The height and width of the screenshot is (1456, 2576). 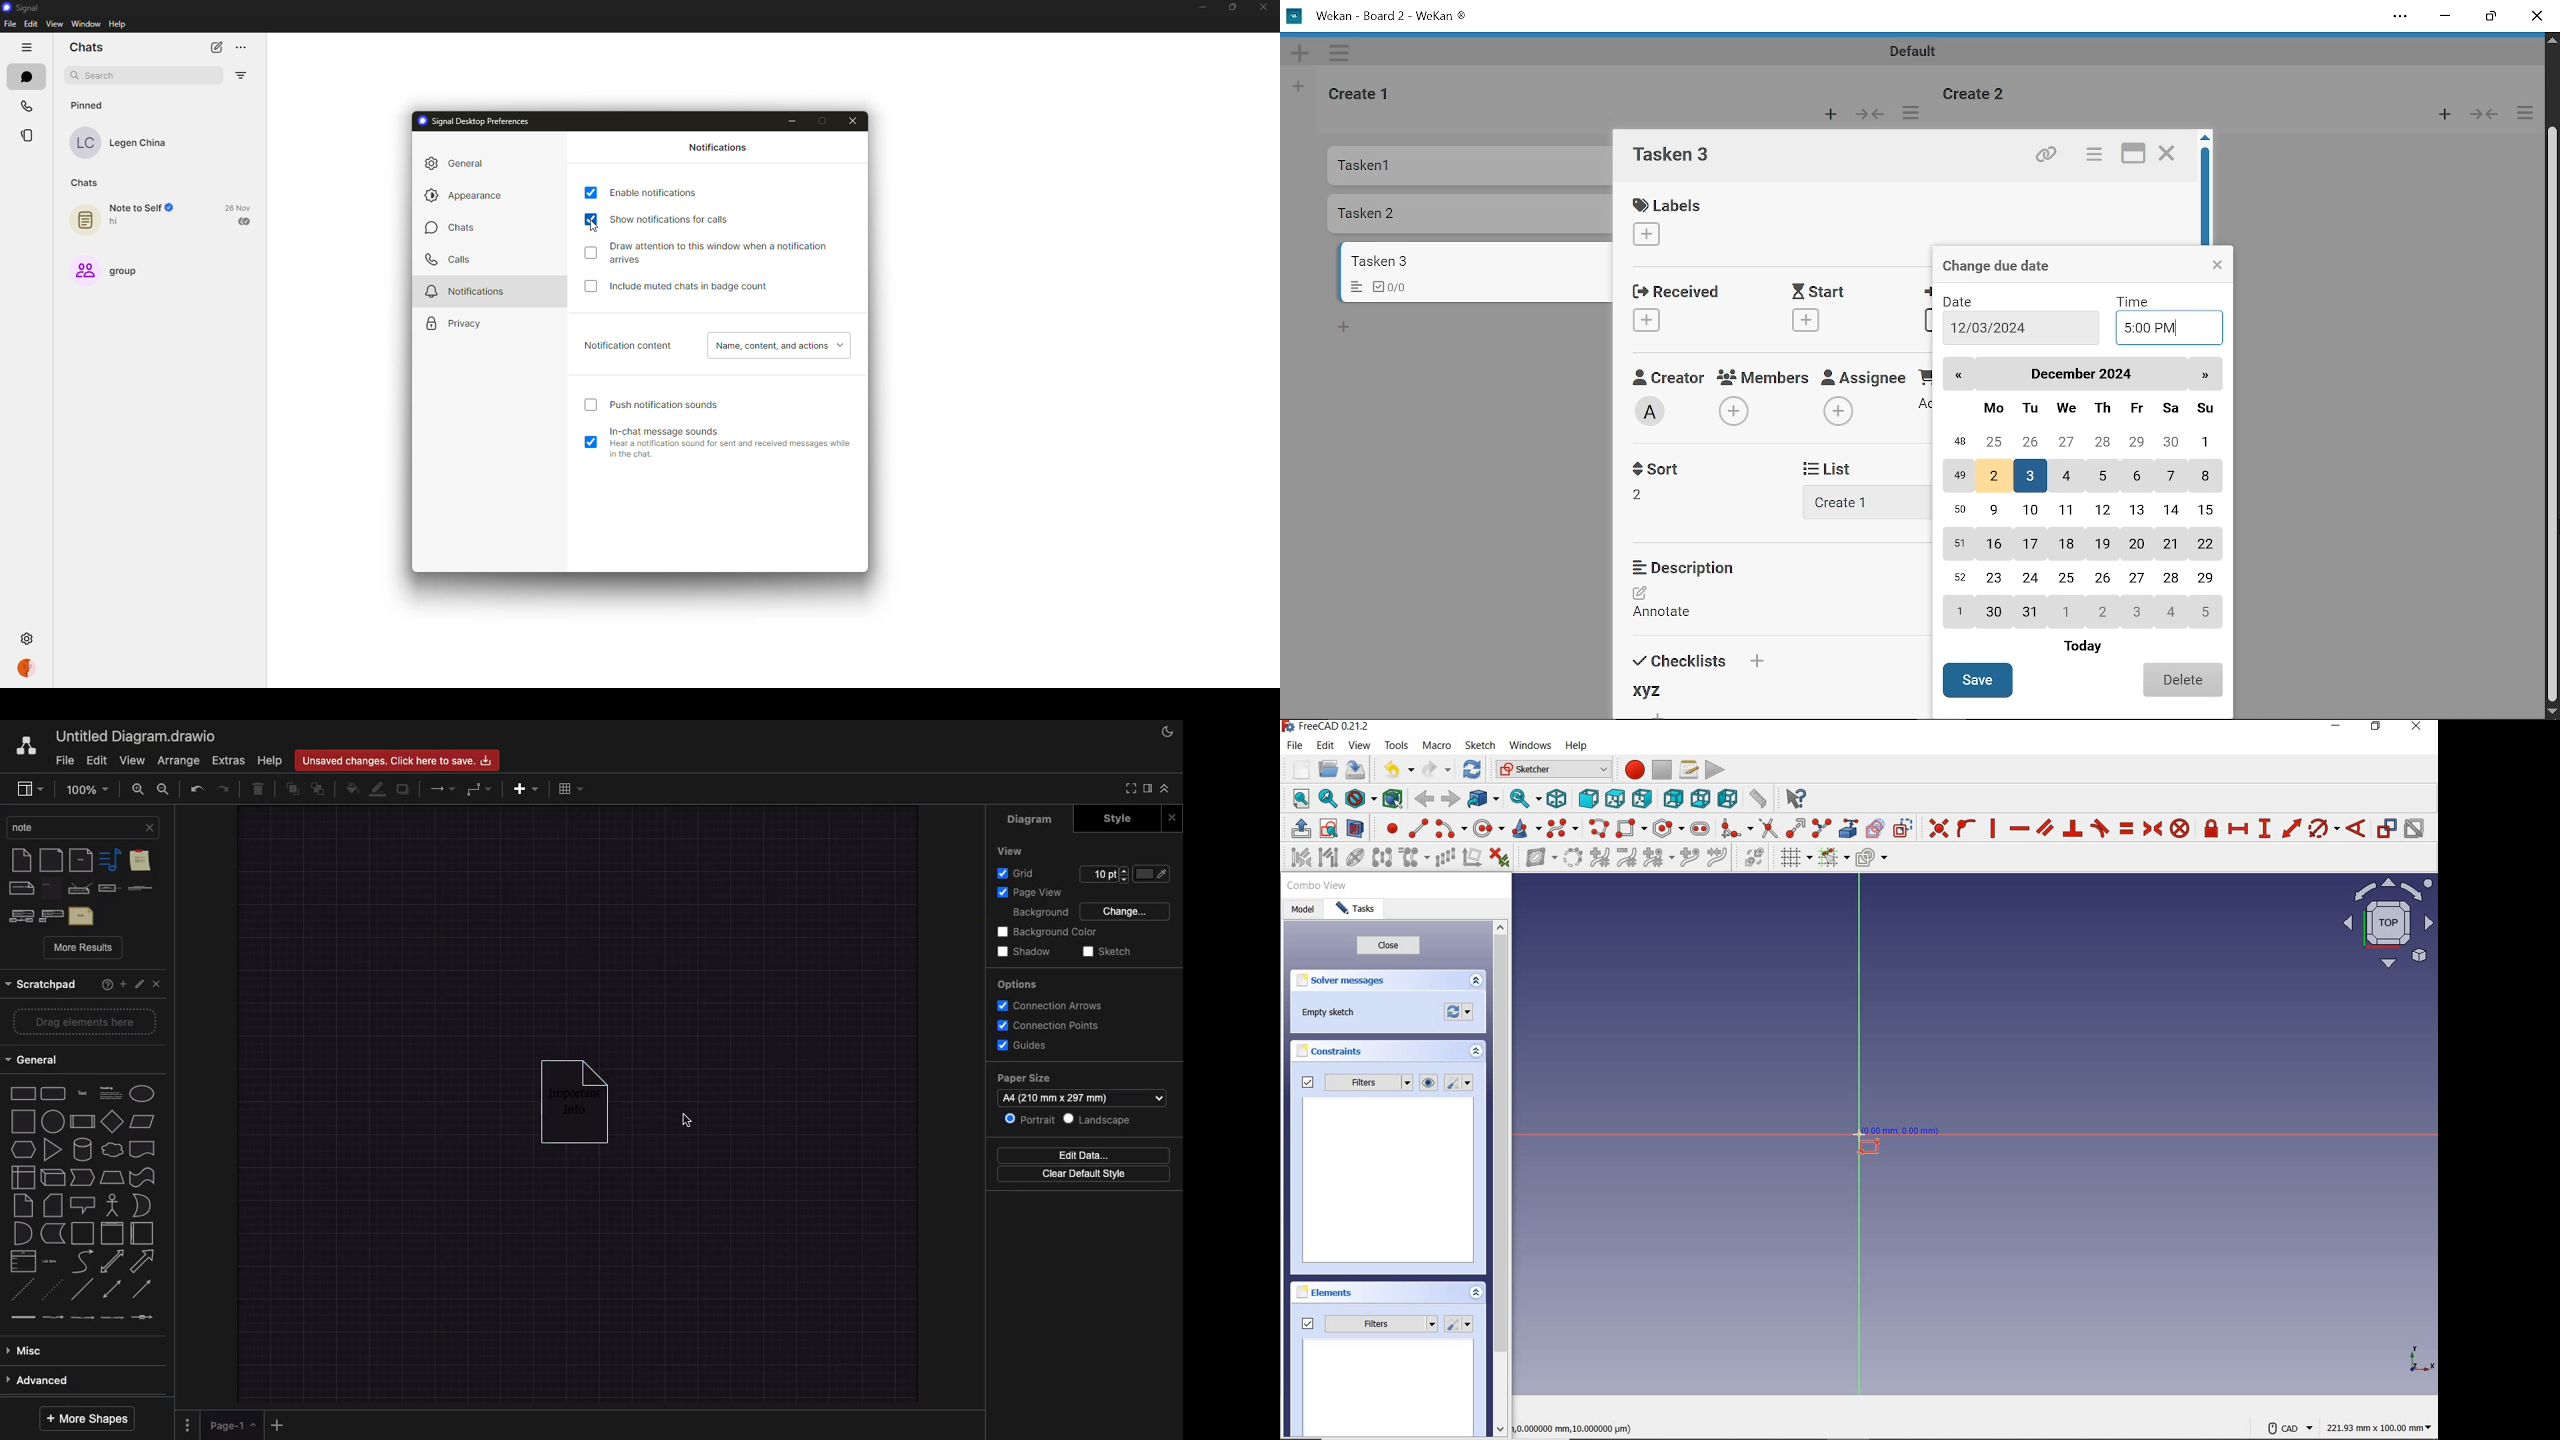 I want to click on container, so click(x=82, y=1233).